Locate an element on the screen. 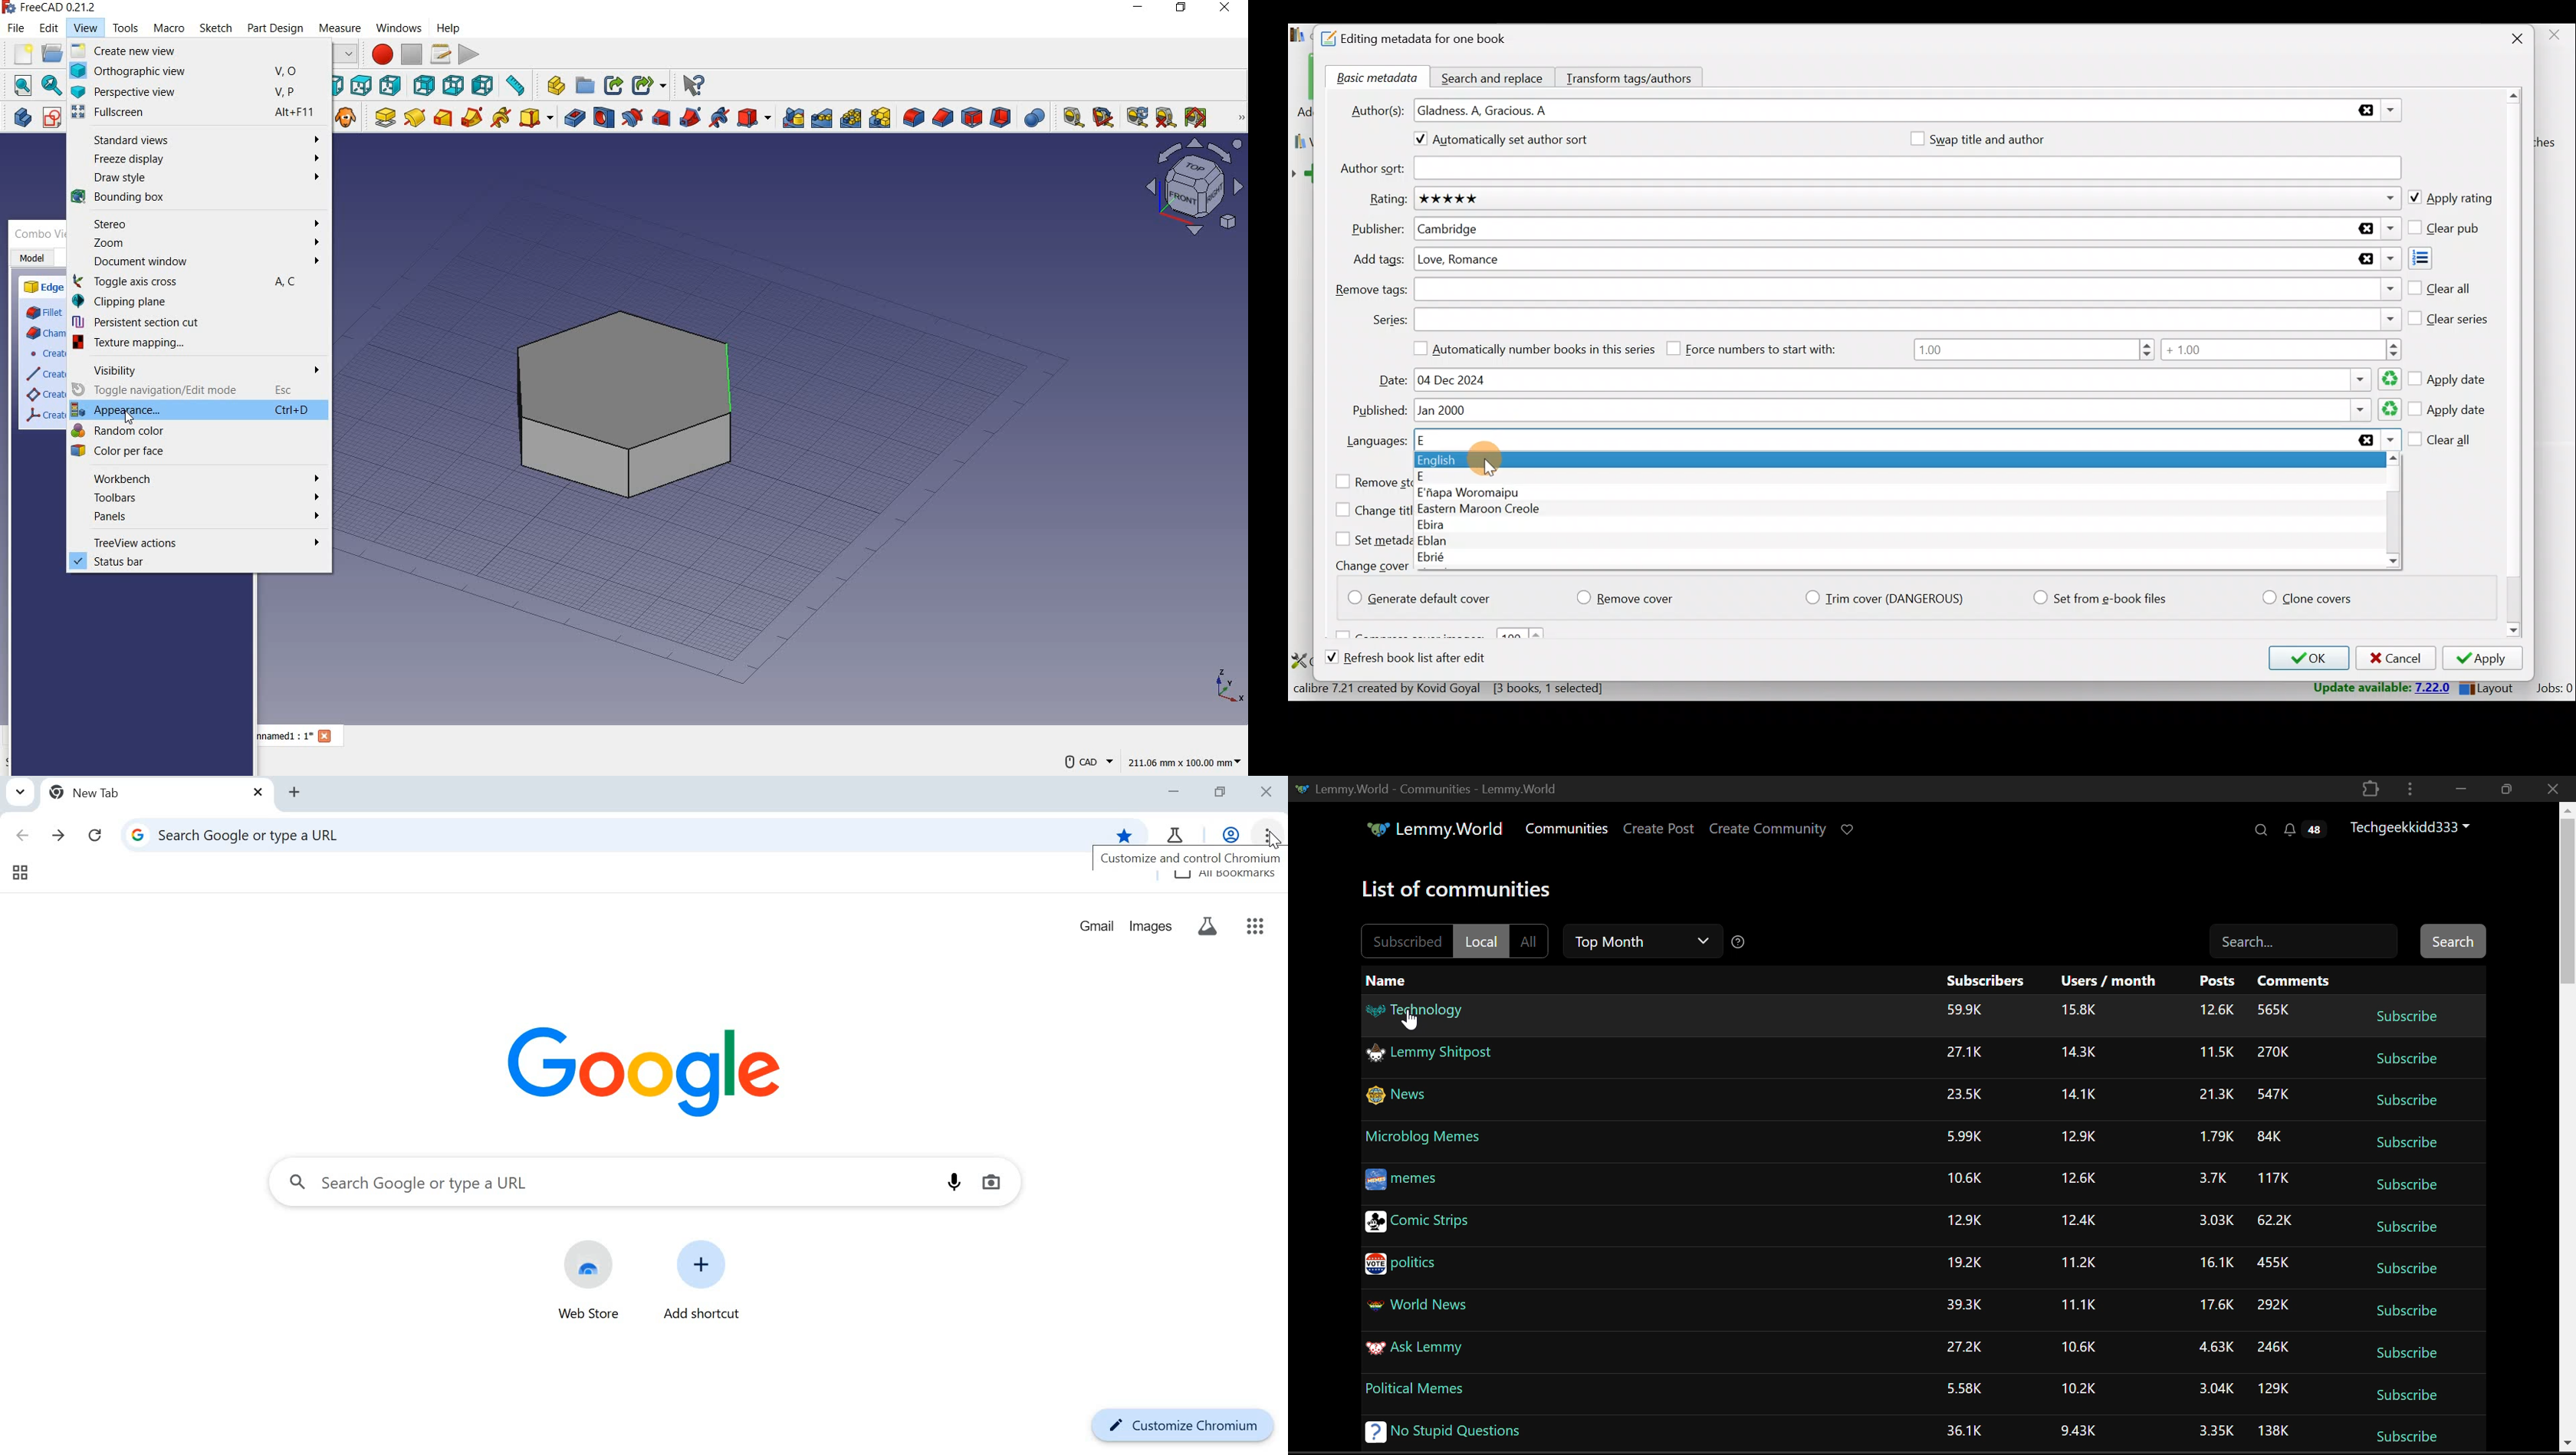  Transform tags/authors is located at coordinates (1635, 76).